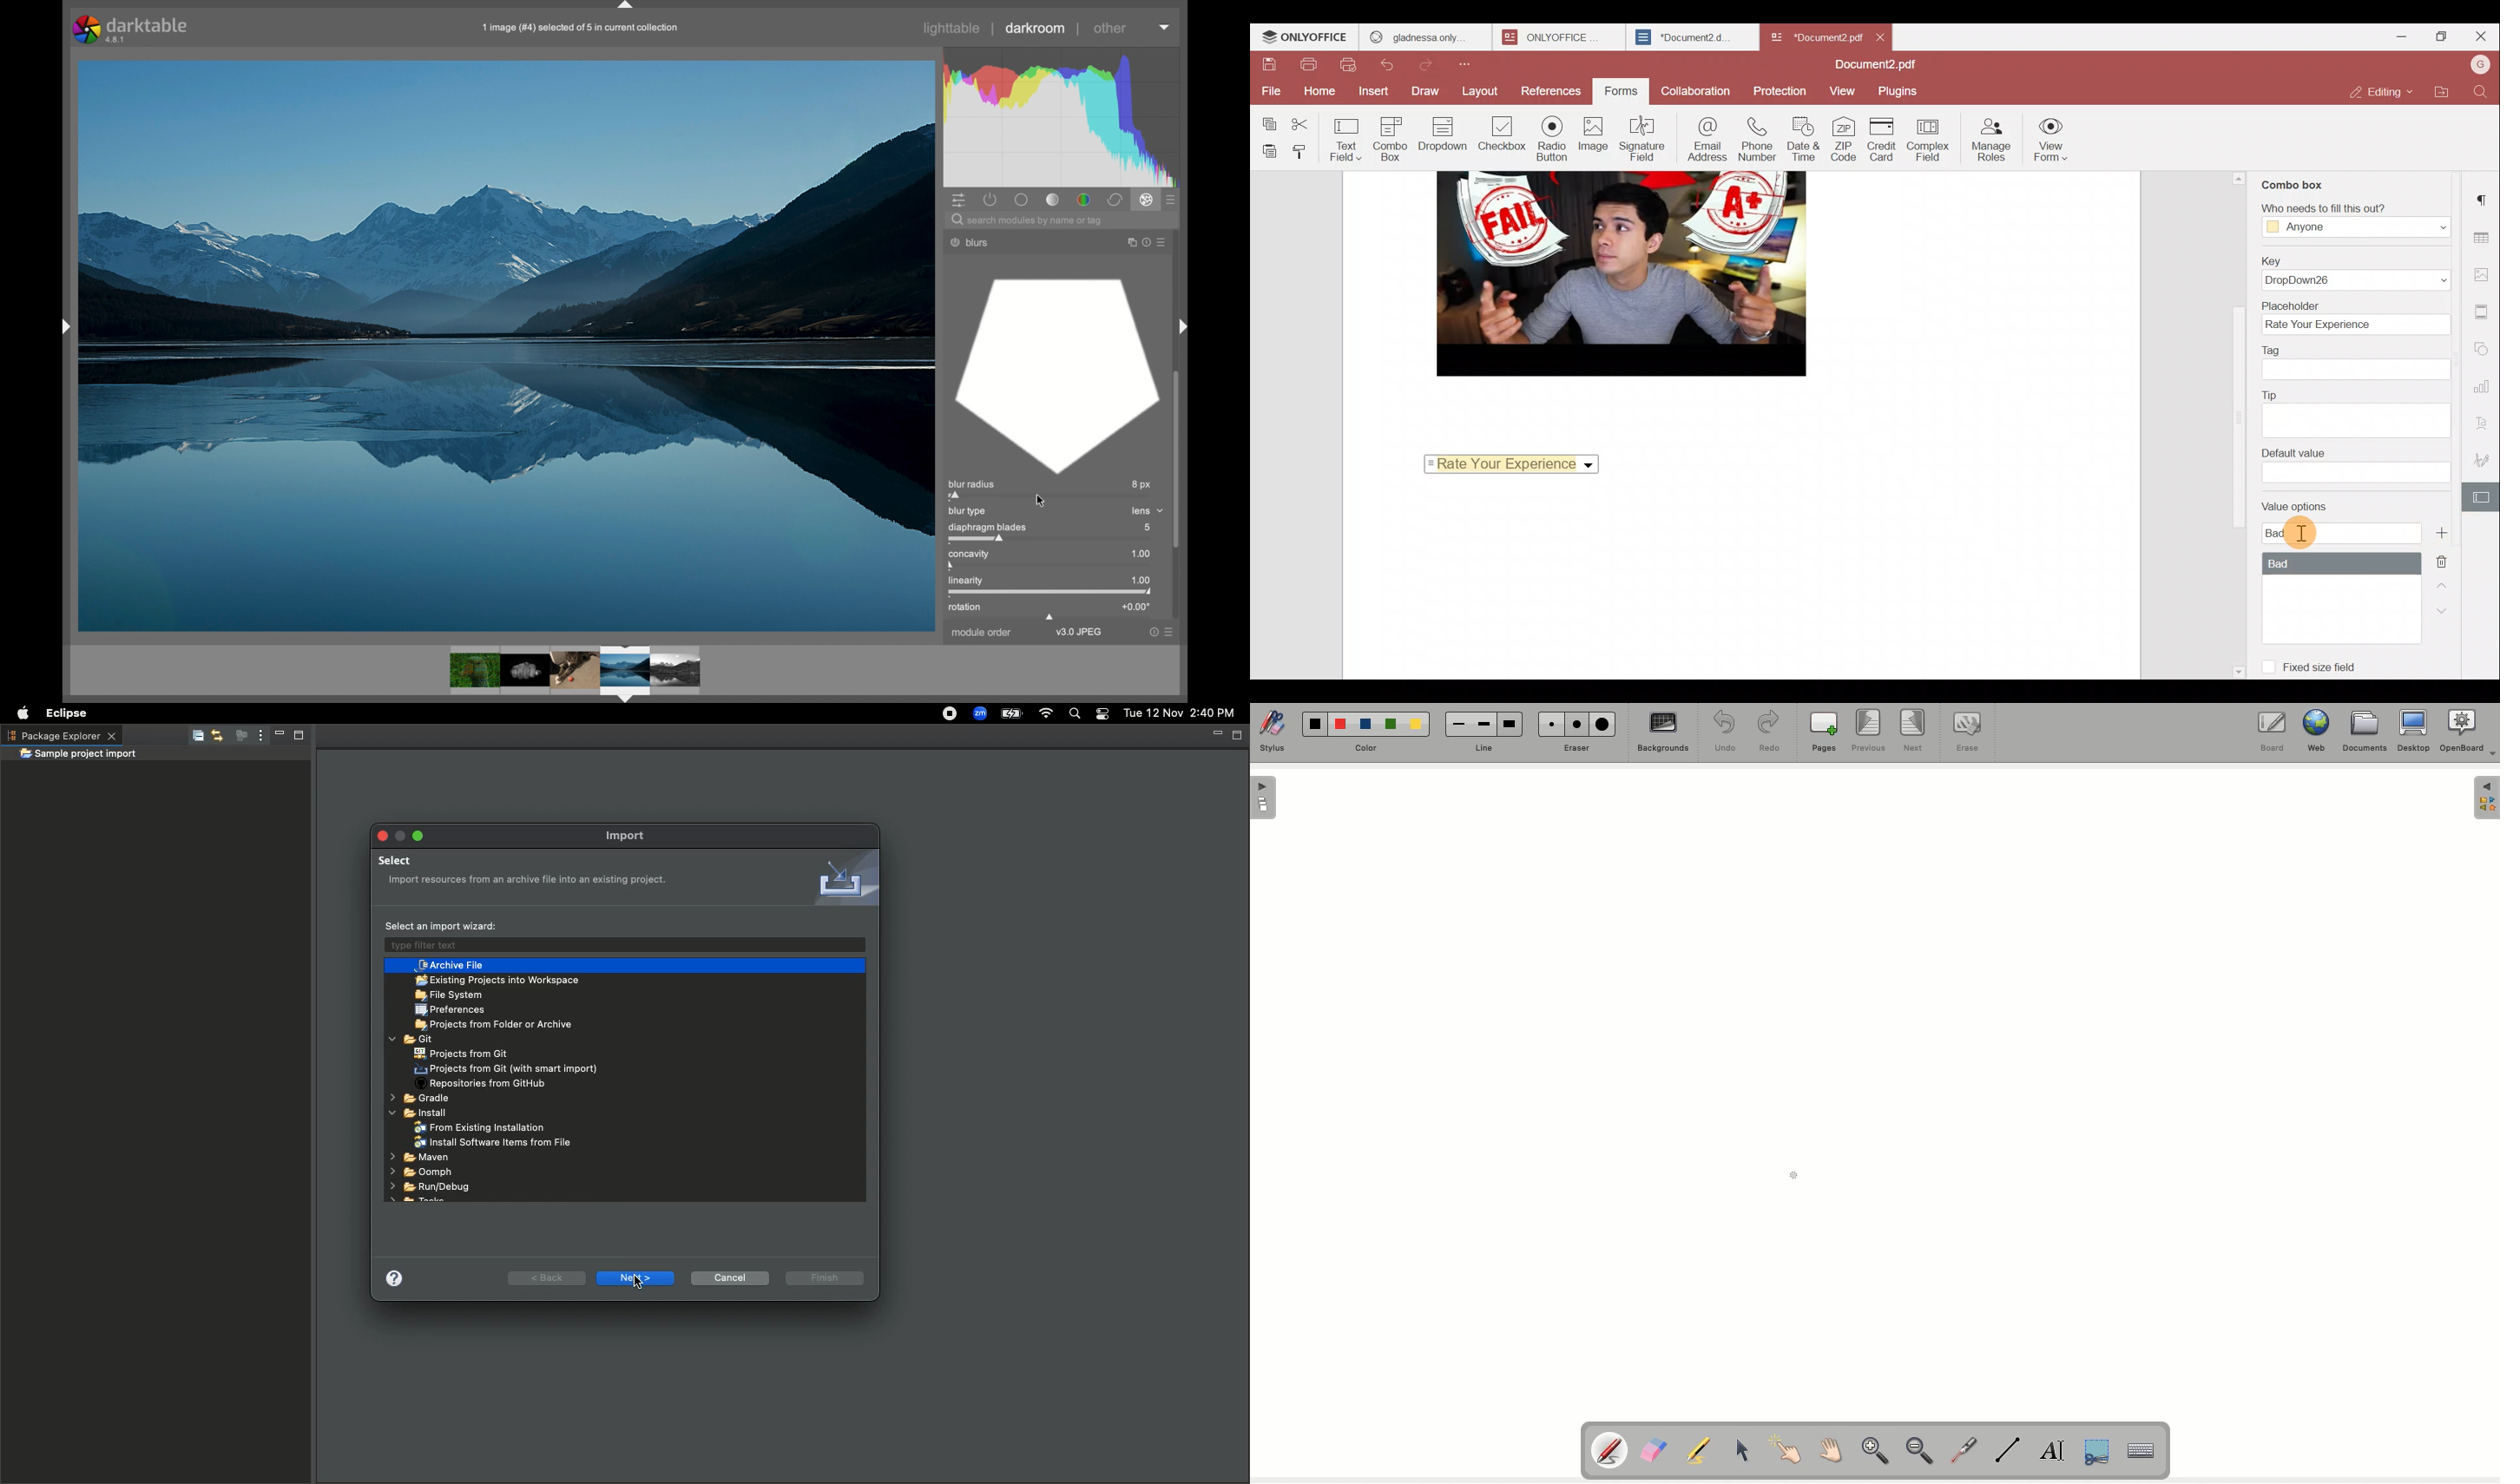  I want to click on Close, so click(2480, 36).